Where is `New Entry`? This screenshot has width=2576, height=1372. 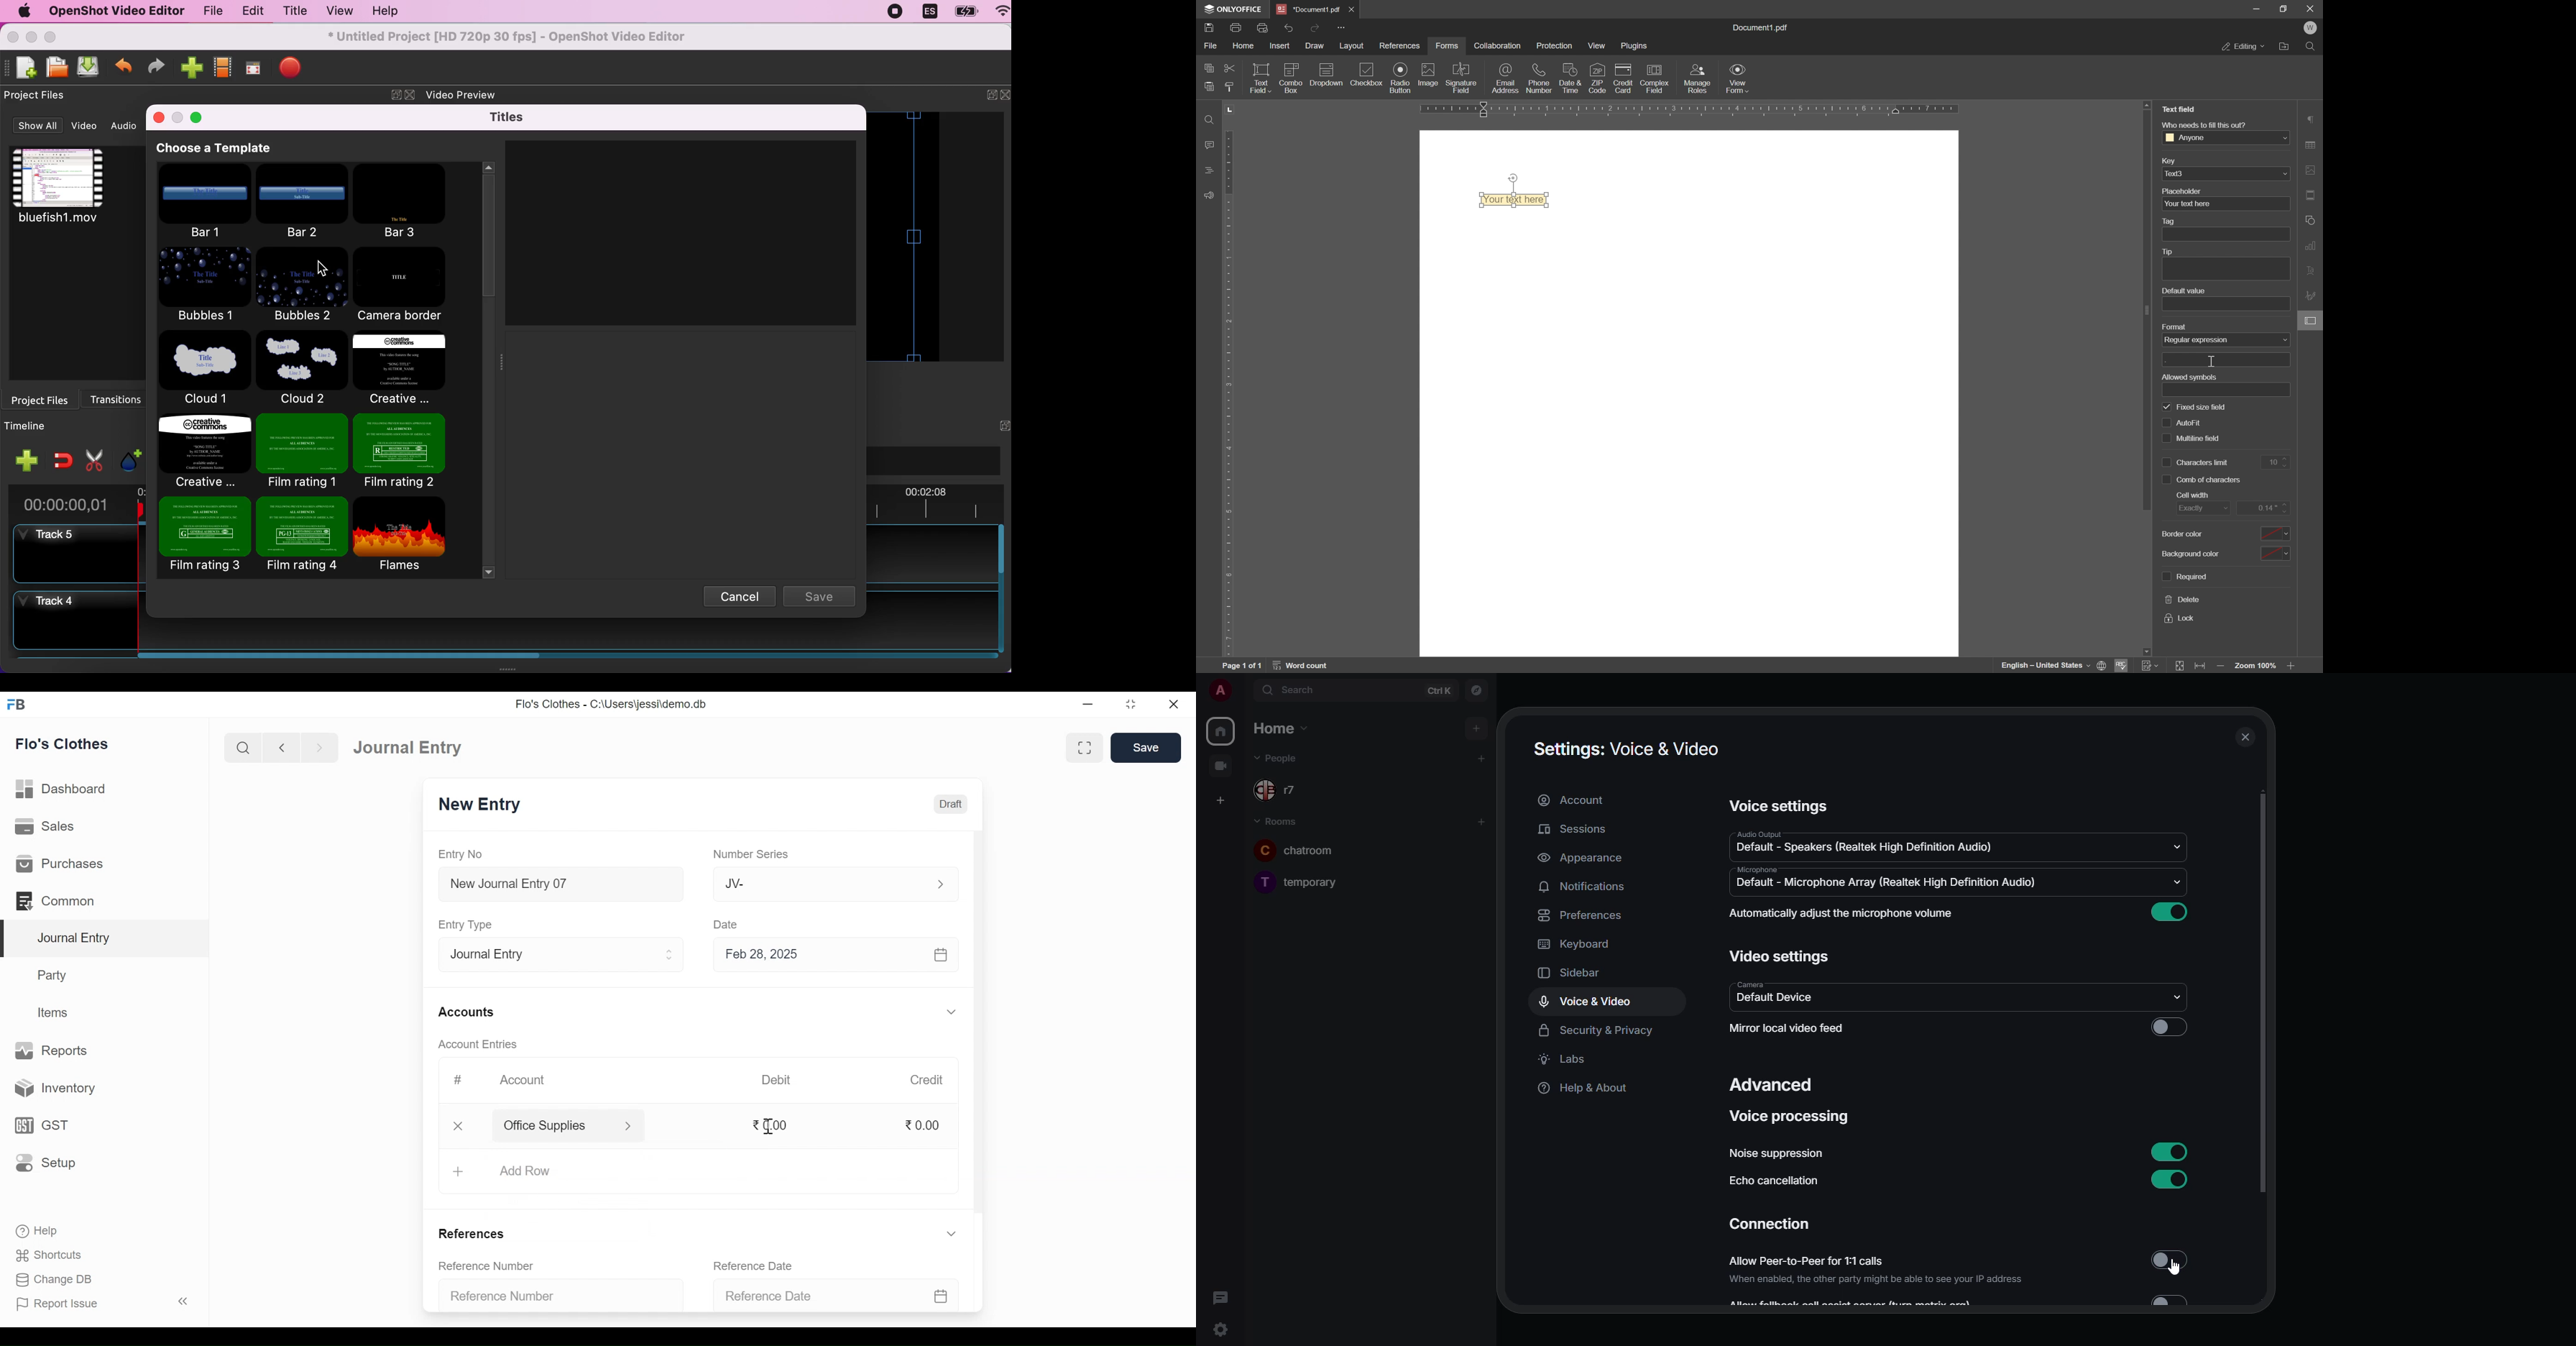
New Entry is located at coordinates (483, 804).